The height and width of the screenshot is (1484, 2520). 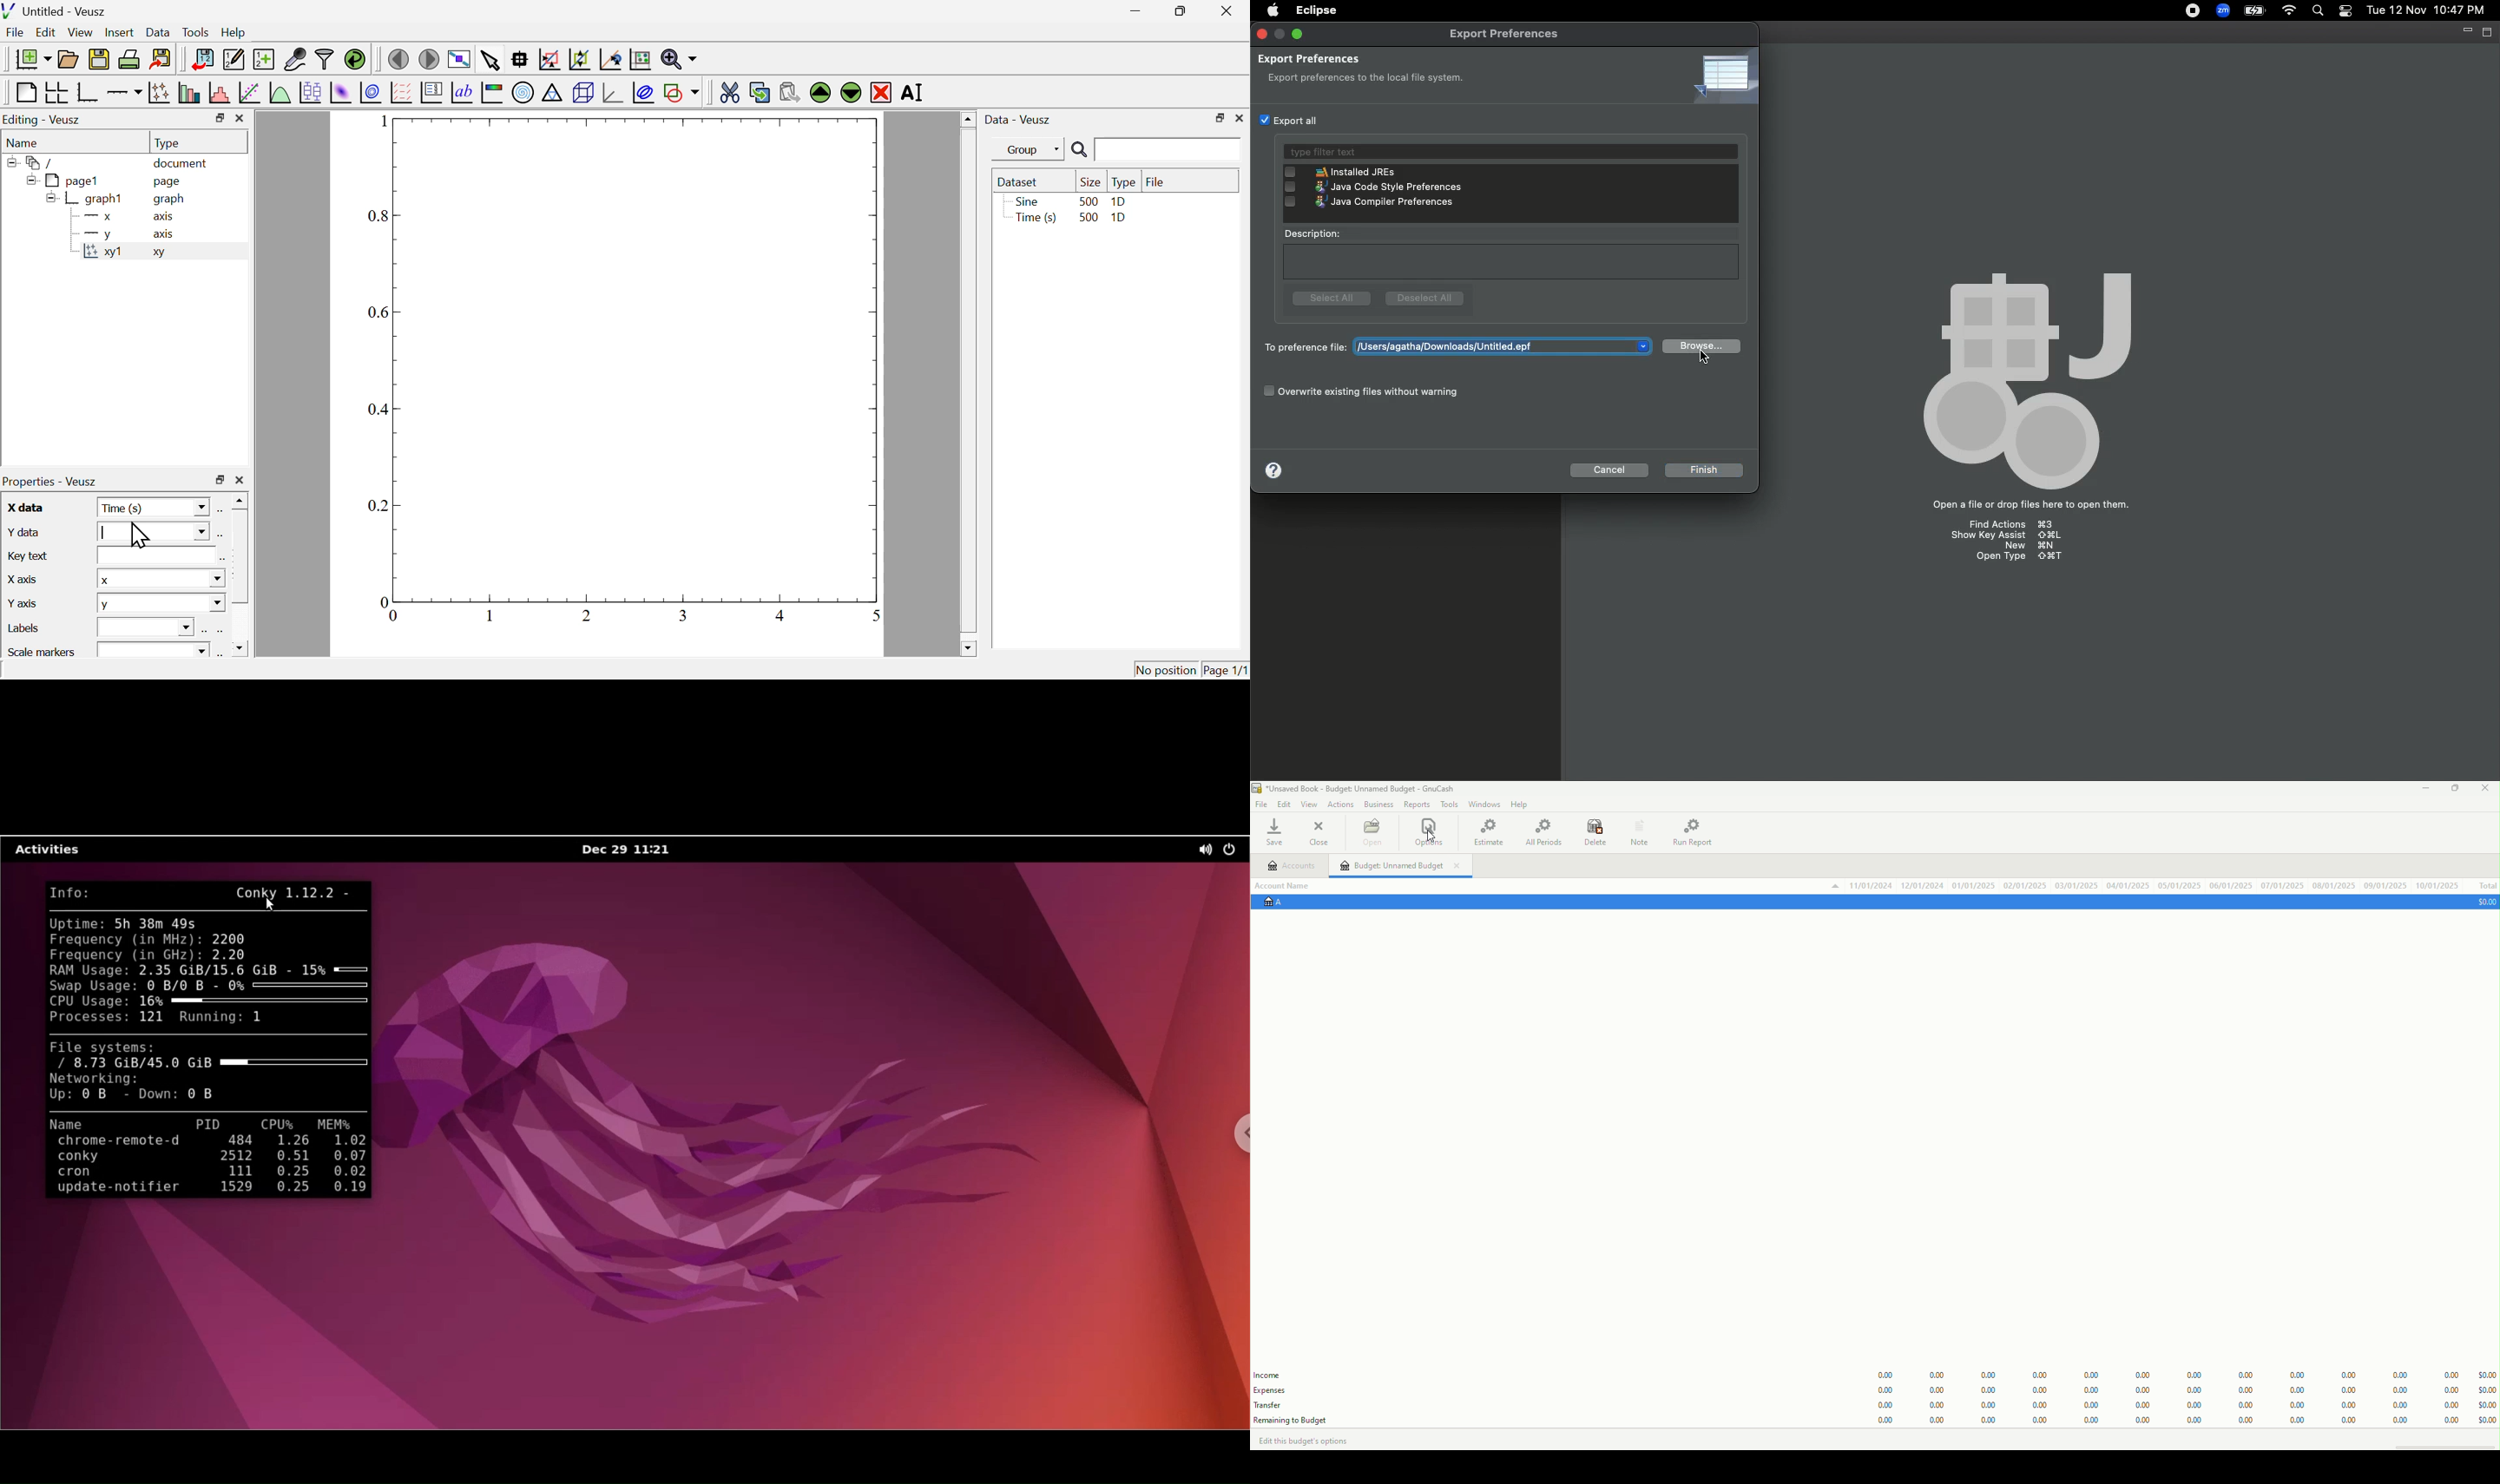 What do you see at coordinates (1262, 35) in the screenshot?
I see `Close` at bounding box center [1262, 35].